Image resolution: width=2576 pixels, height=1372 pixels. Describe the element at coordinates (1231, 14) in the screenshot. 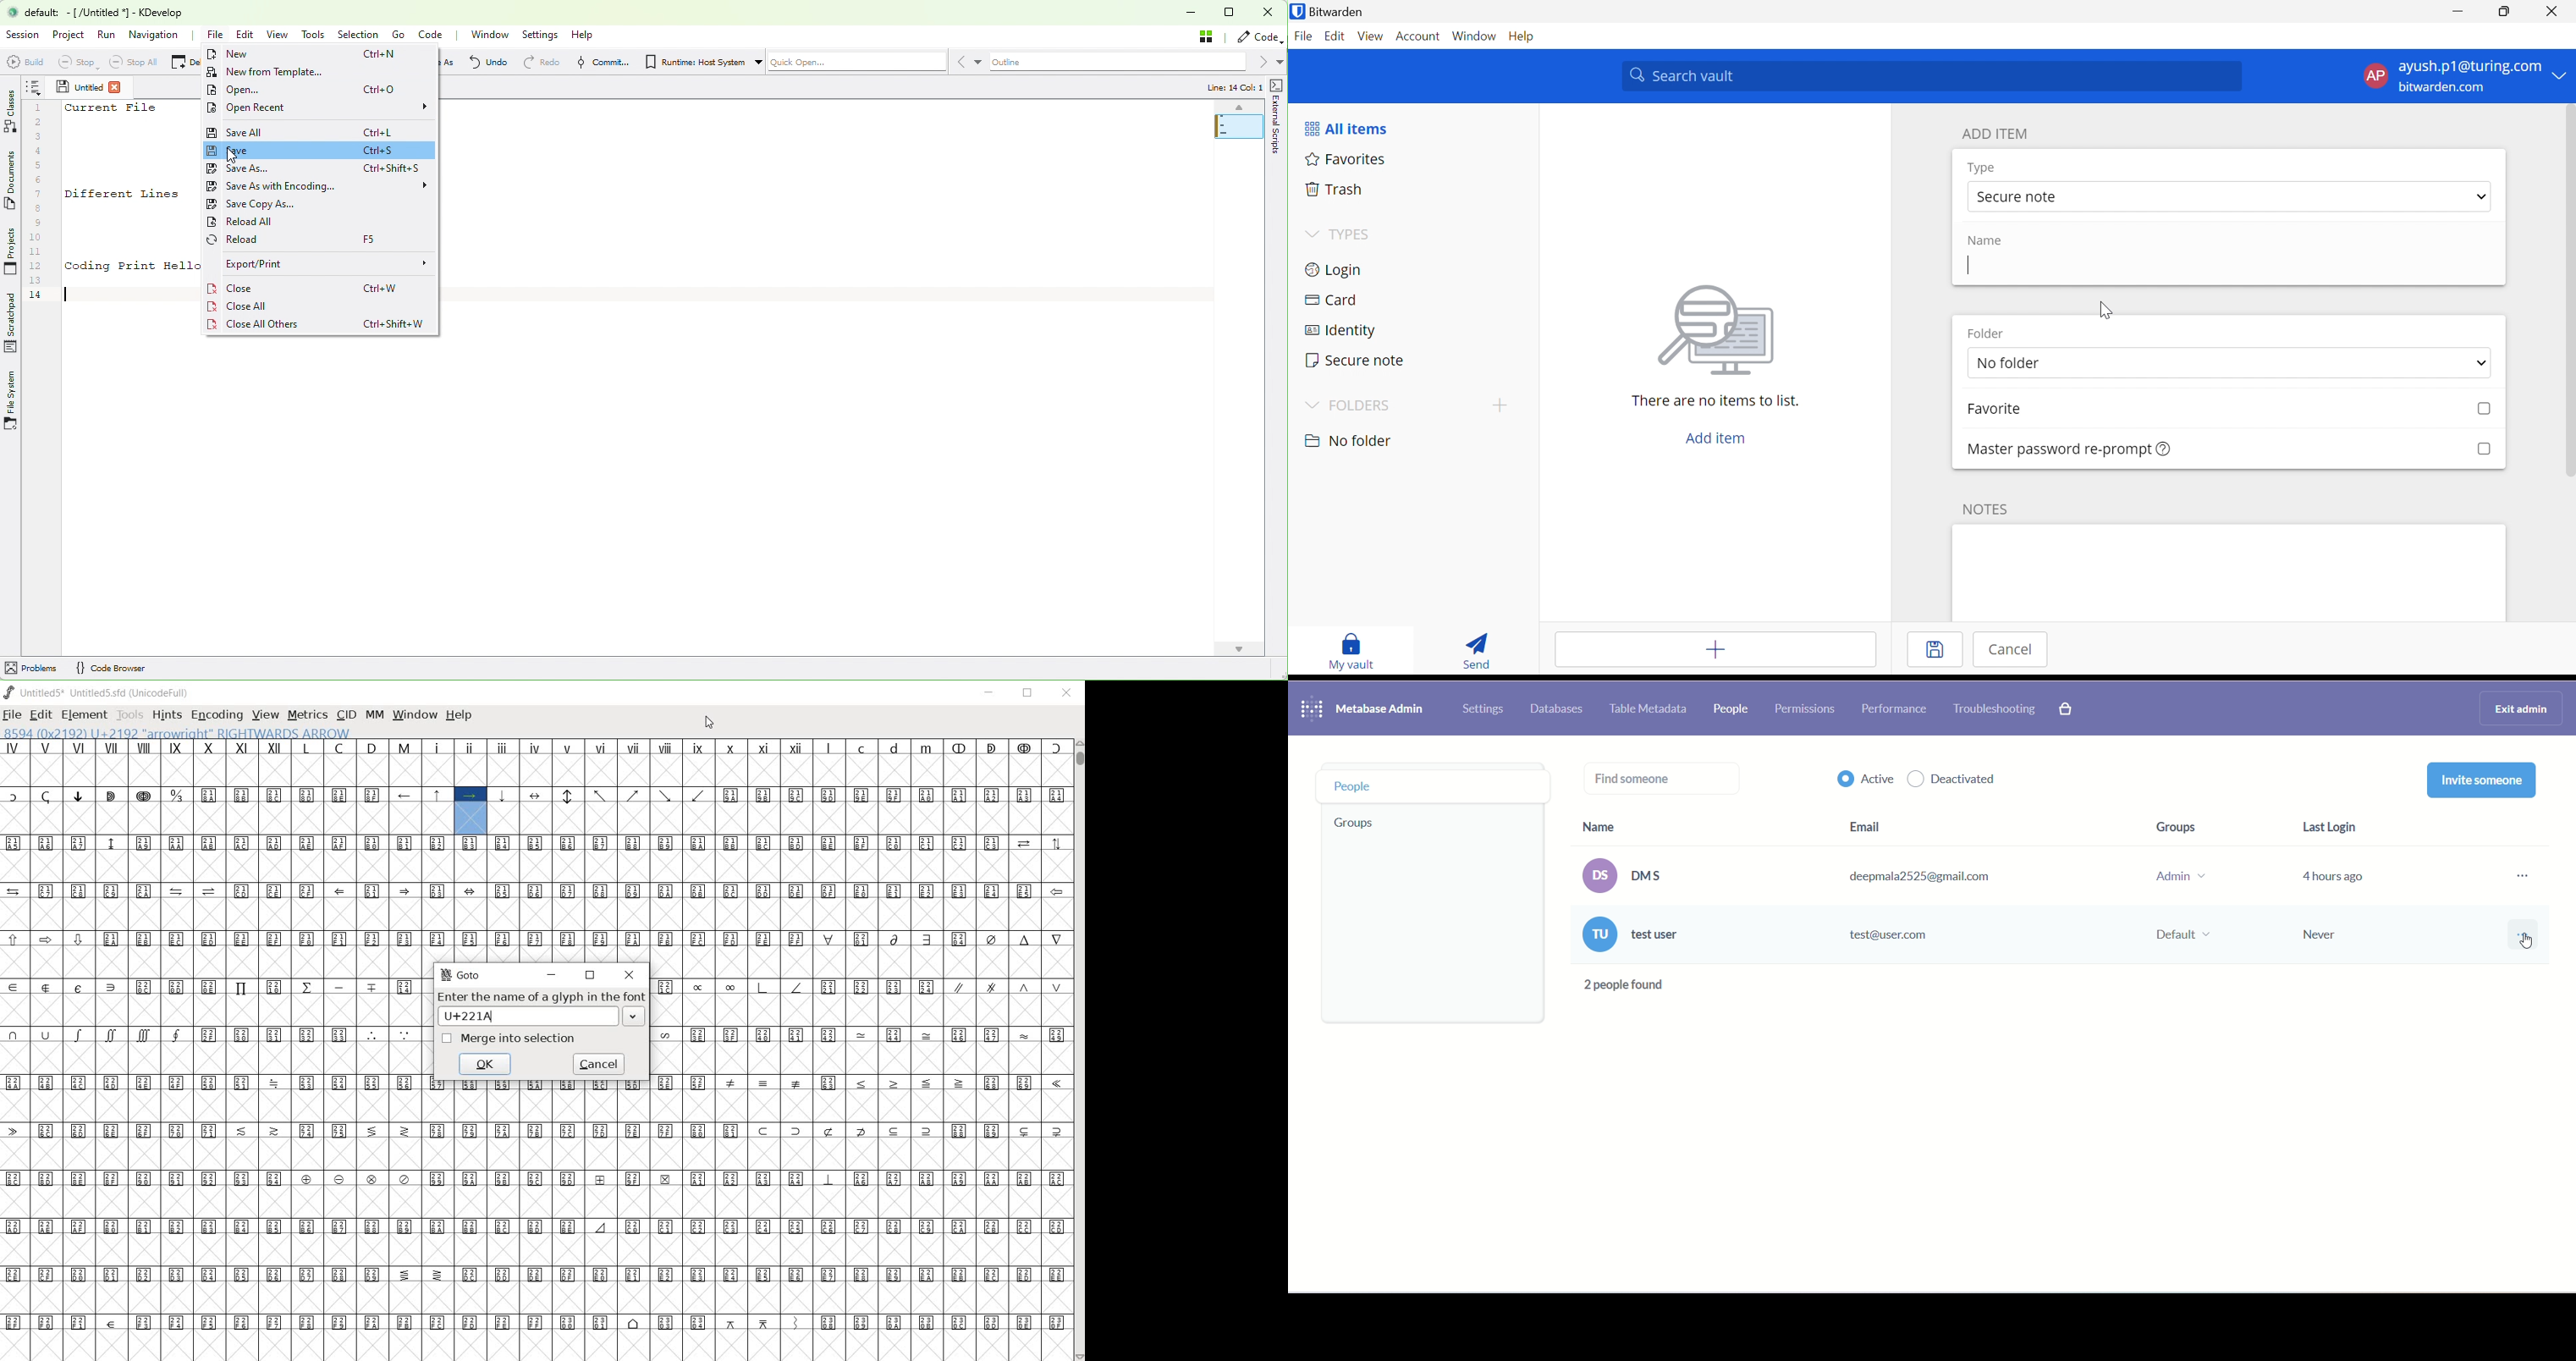

I see `Box` at that location.